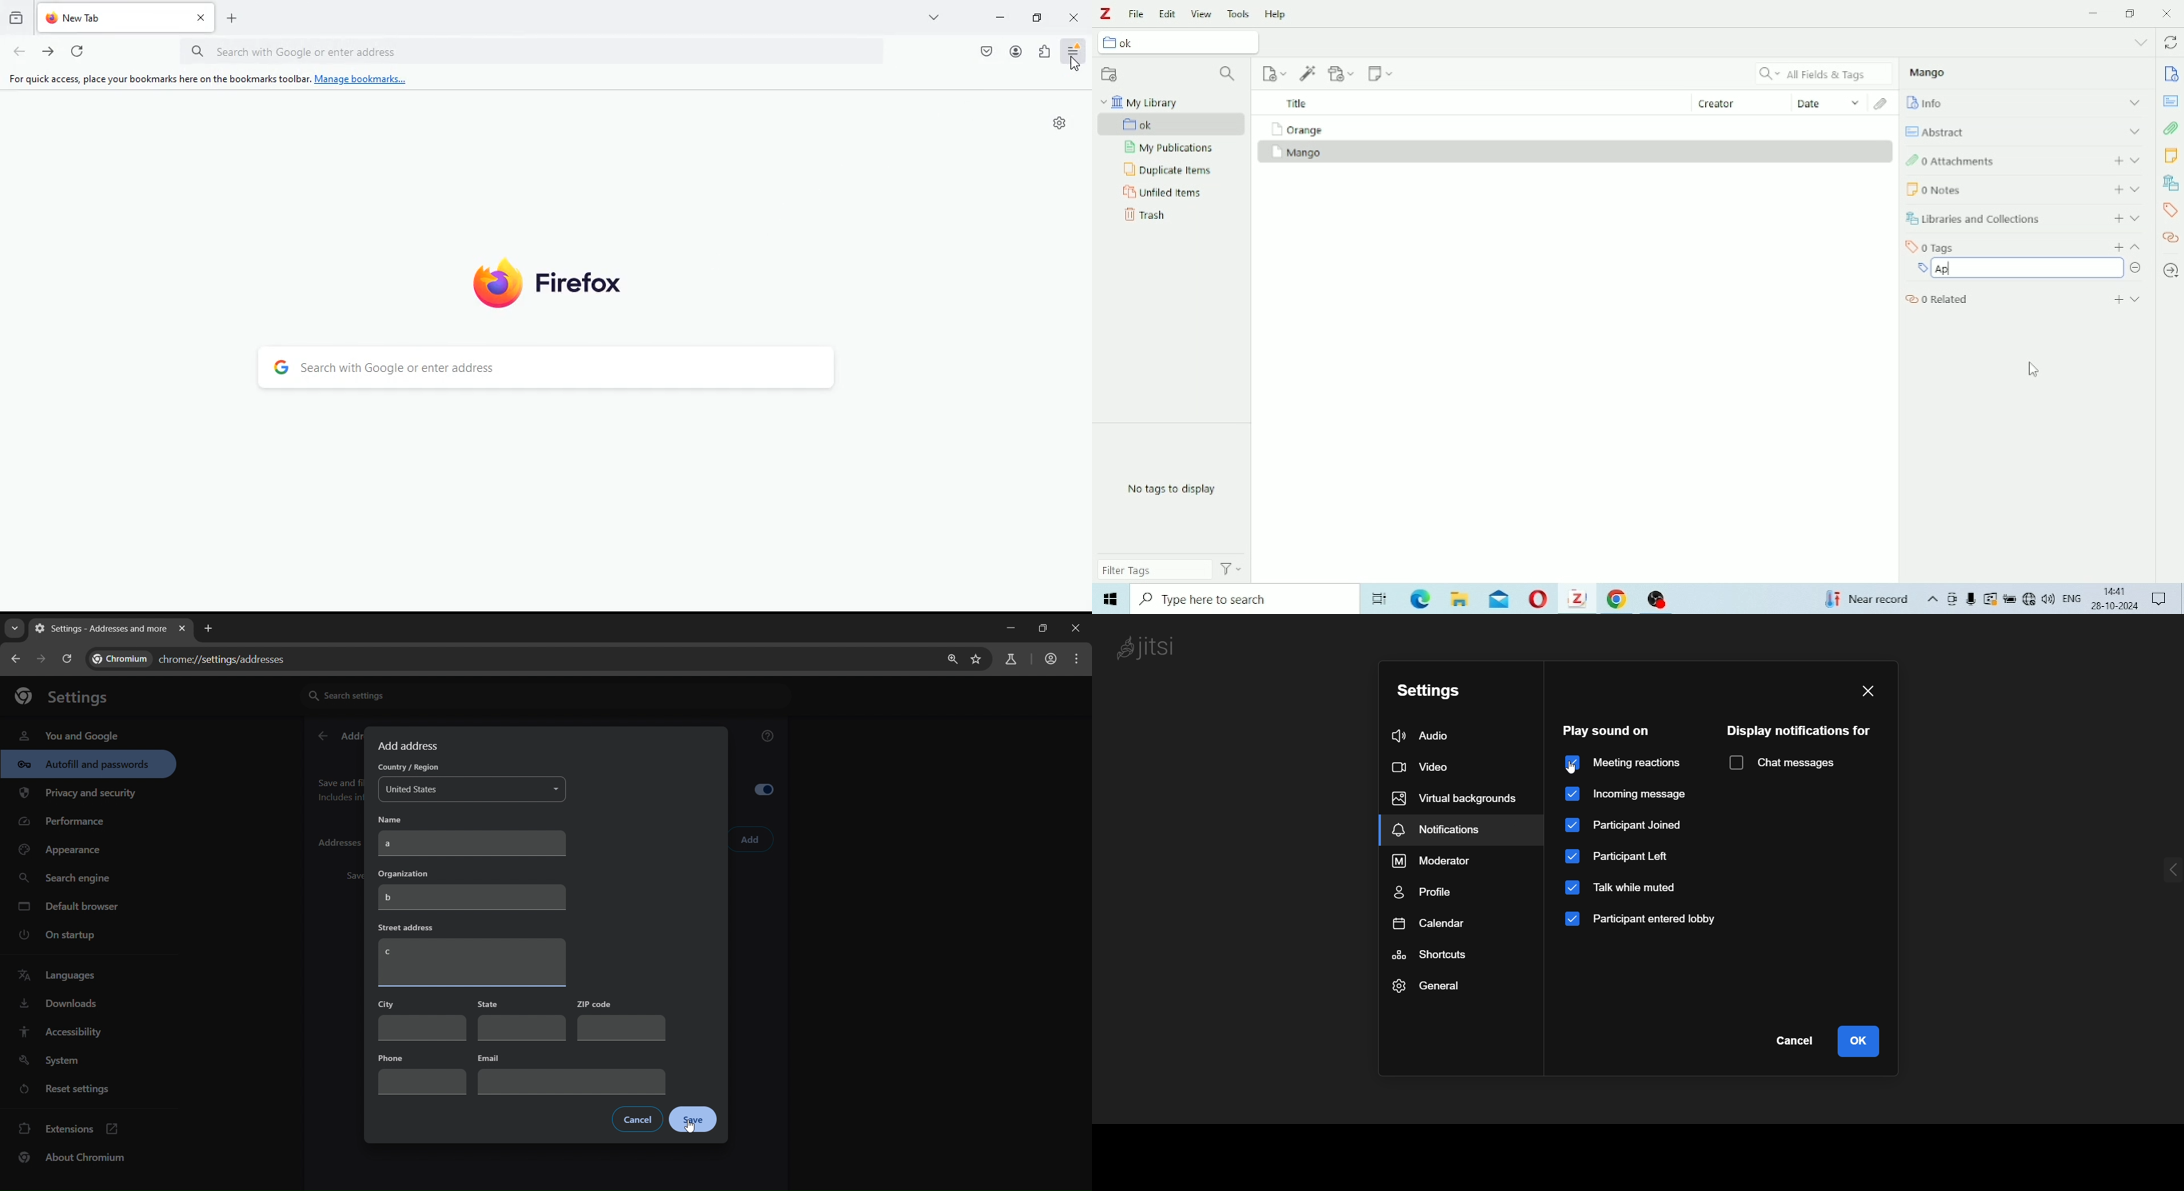 This screenshot has width=2184, height=1204. I want to click on New Item, so click(1275, 73).